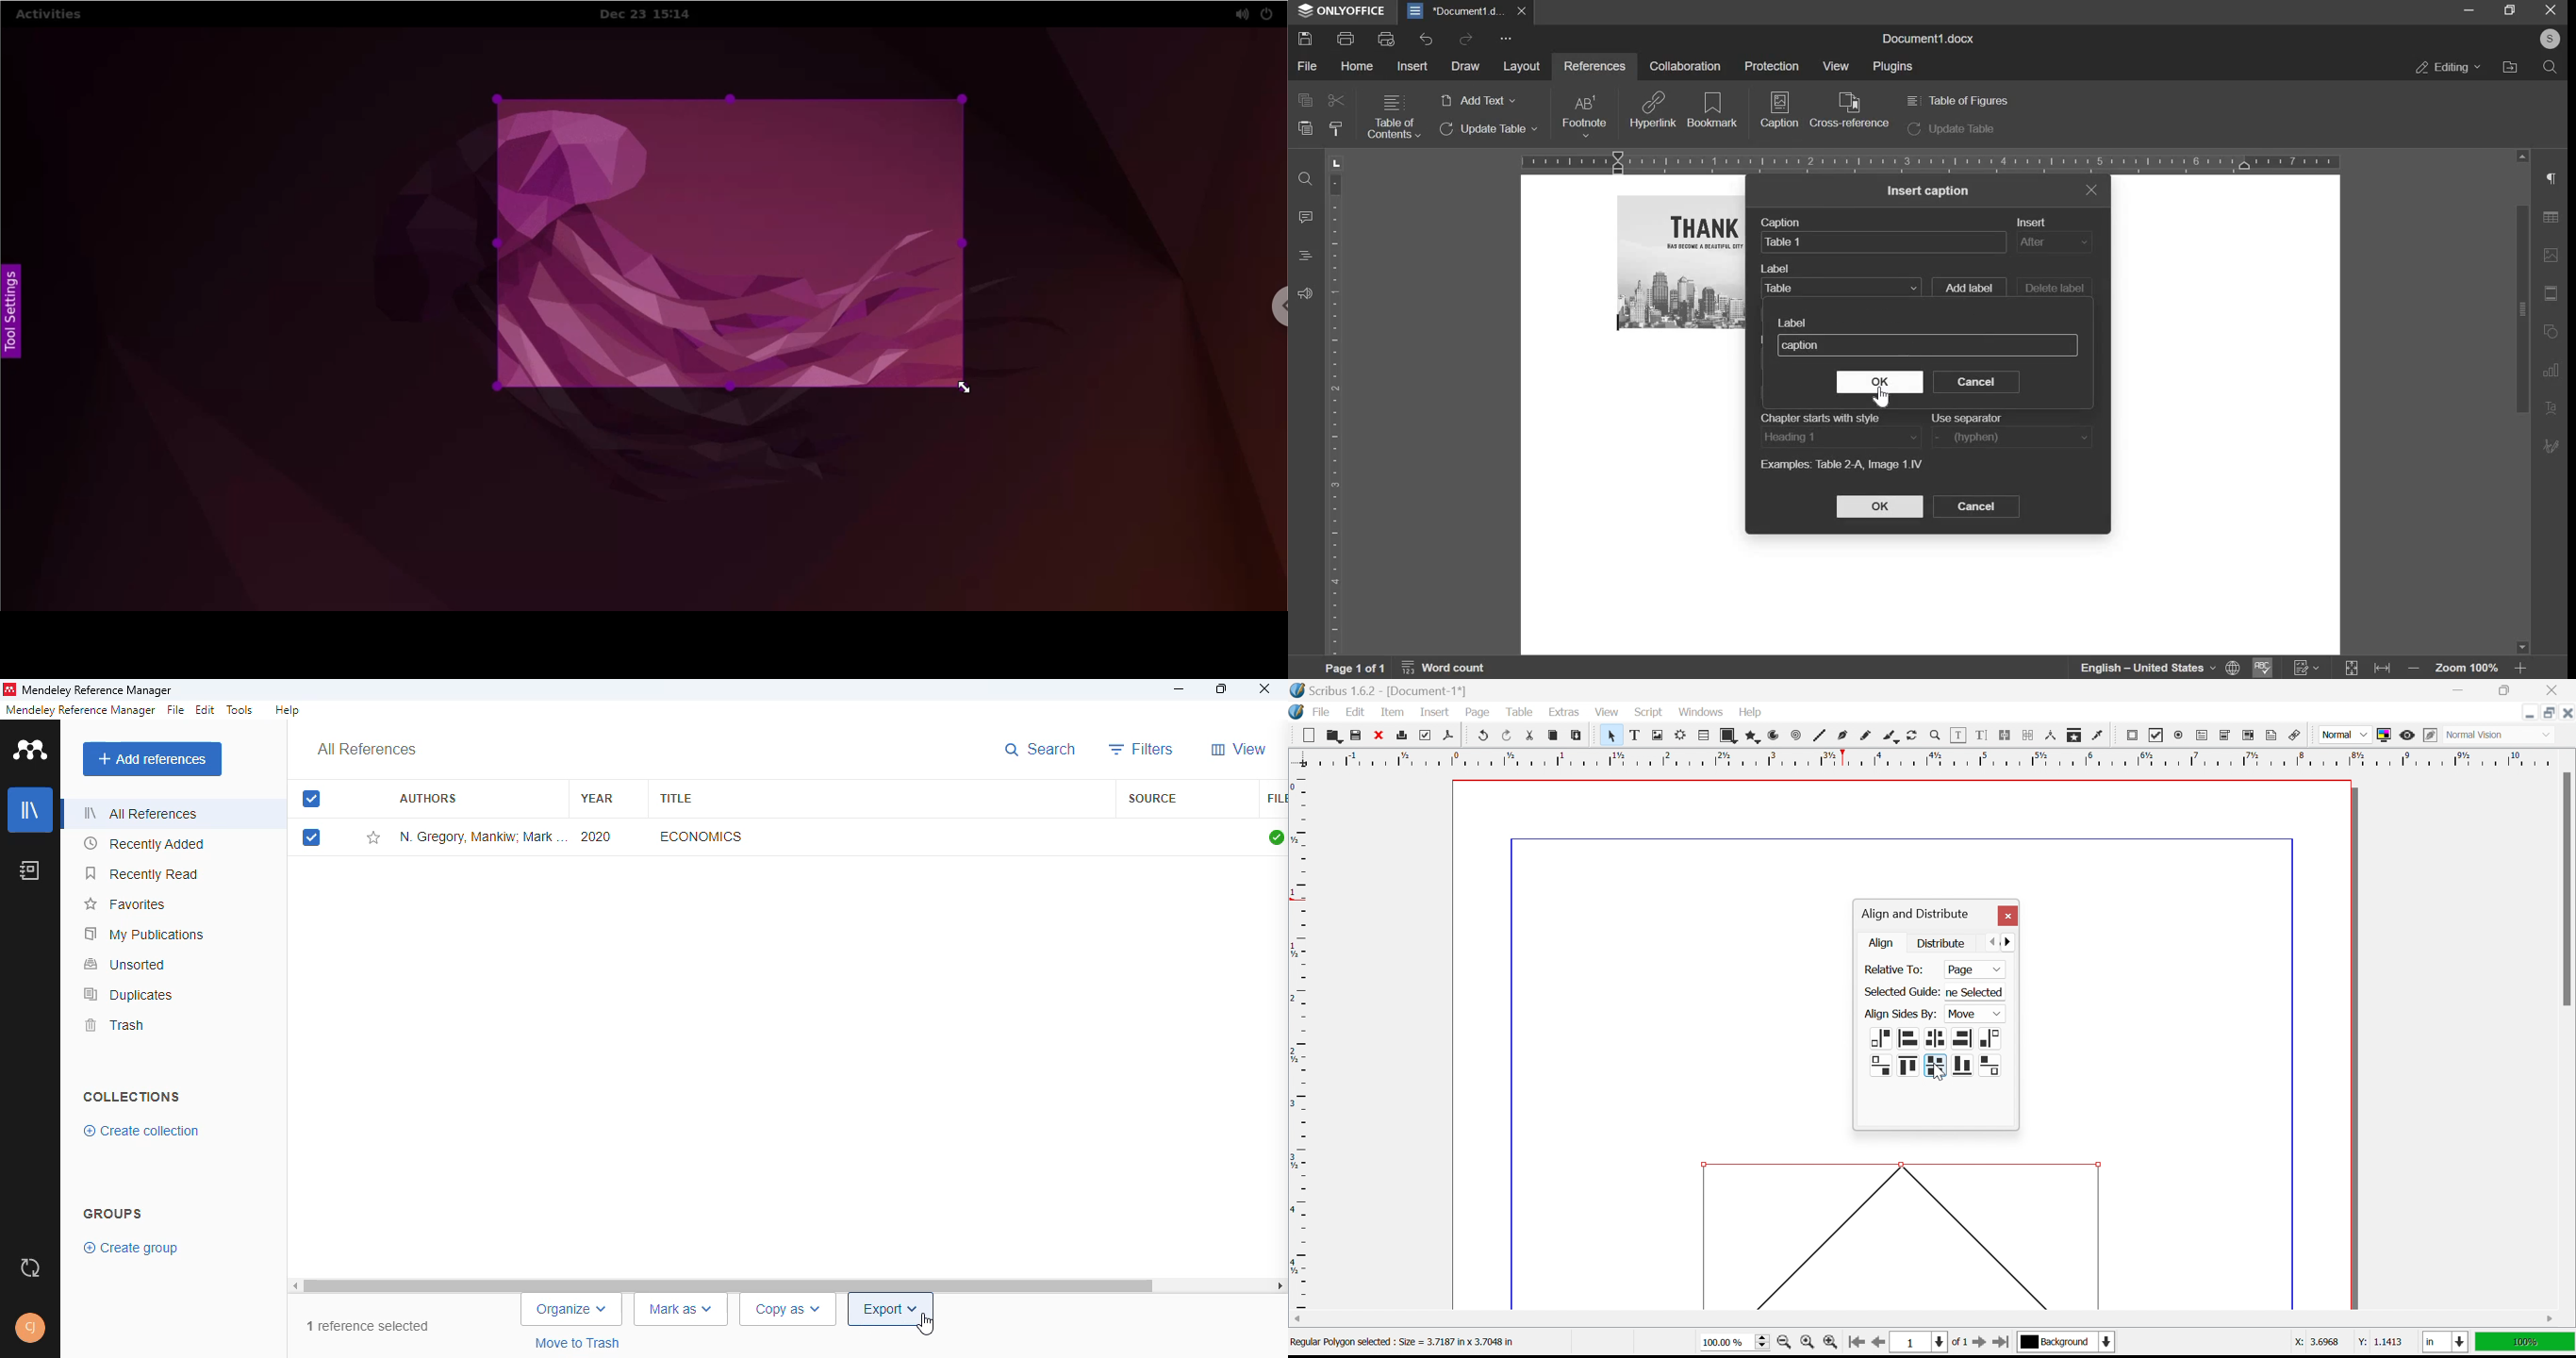 The width and height of the screenshot is (2576, 1372). What do you see at coordinates (2249, 735) in the screenshot?
I see `PDF List box` at bounding box center [2249, 735].